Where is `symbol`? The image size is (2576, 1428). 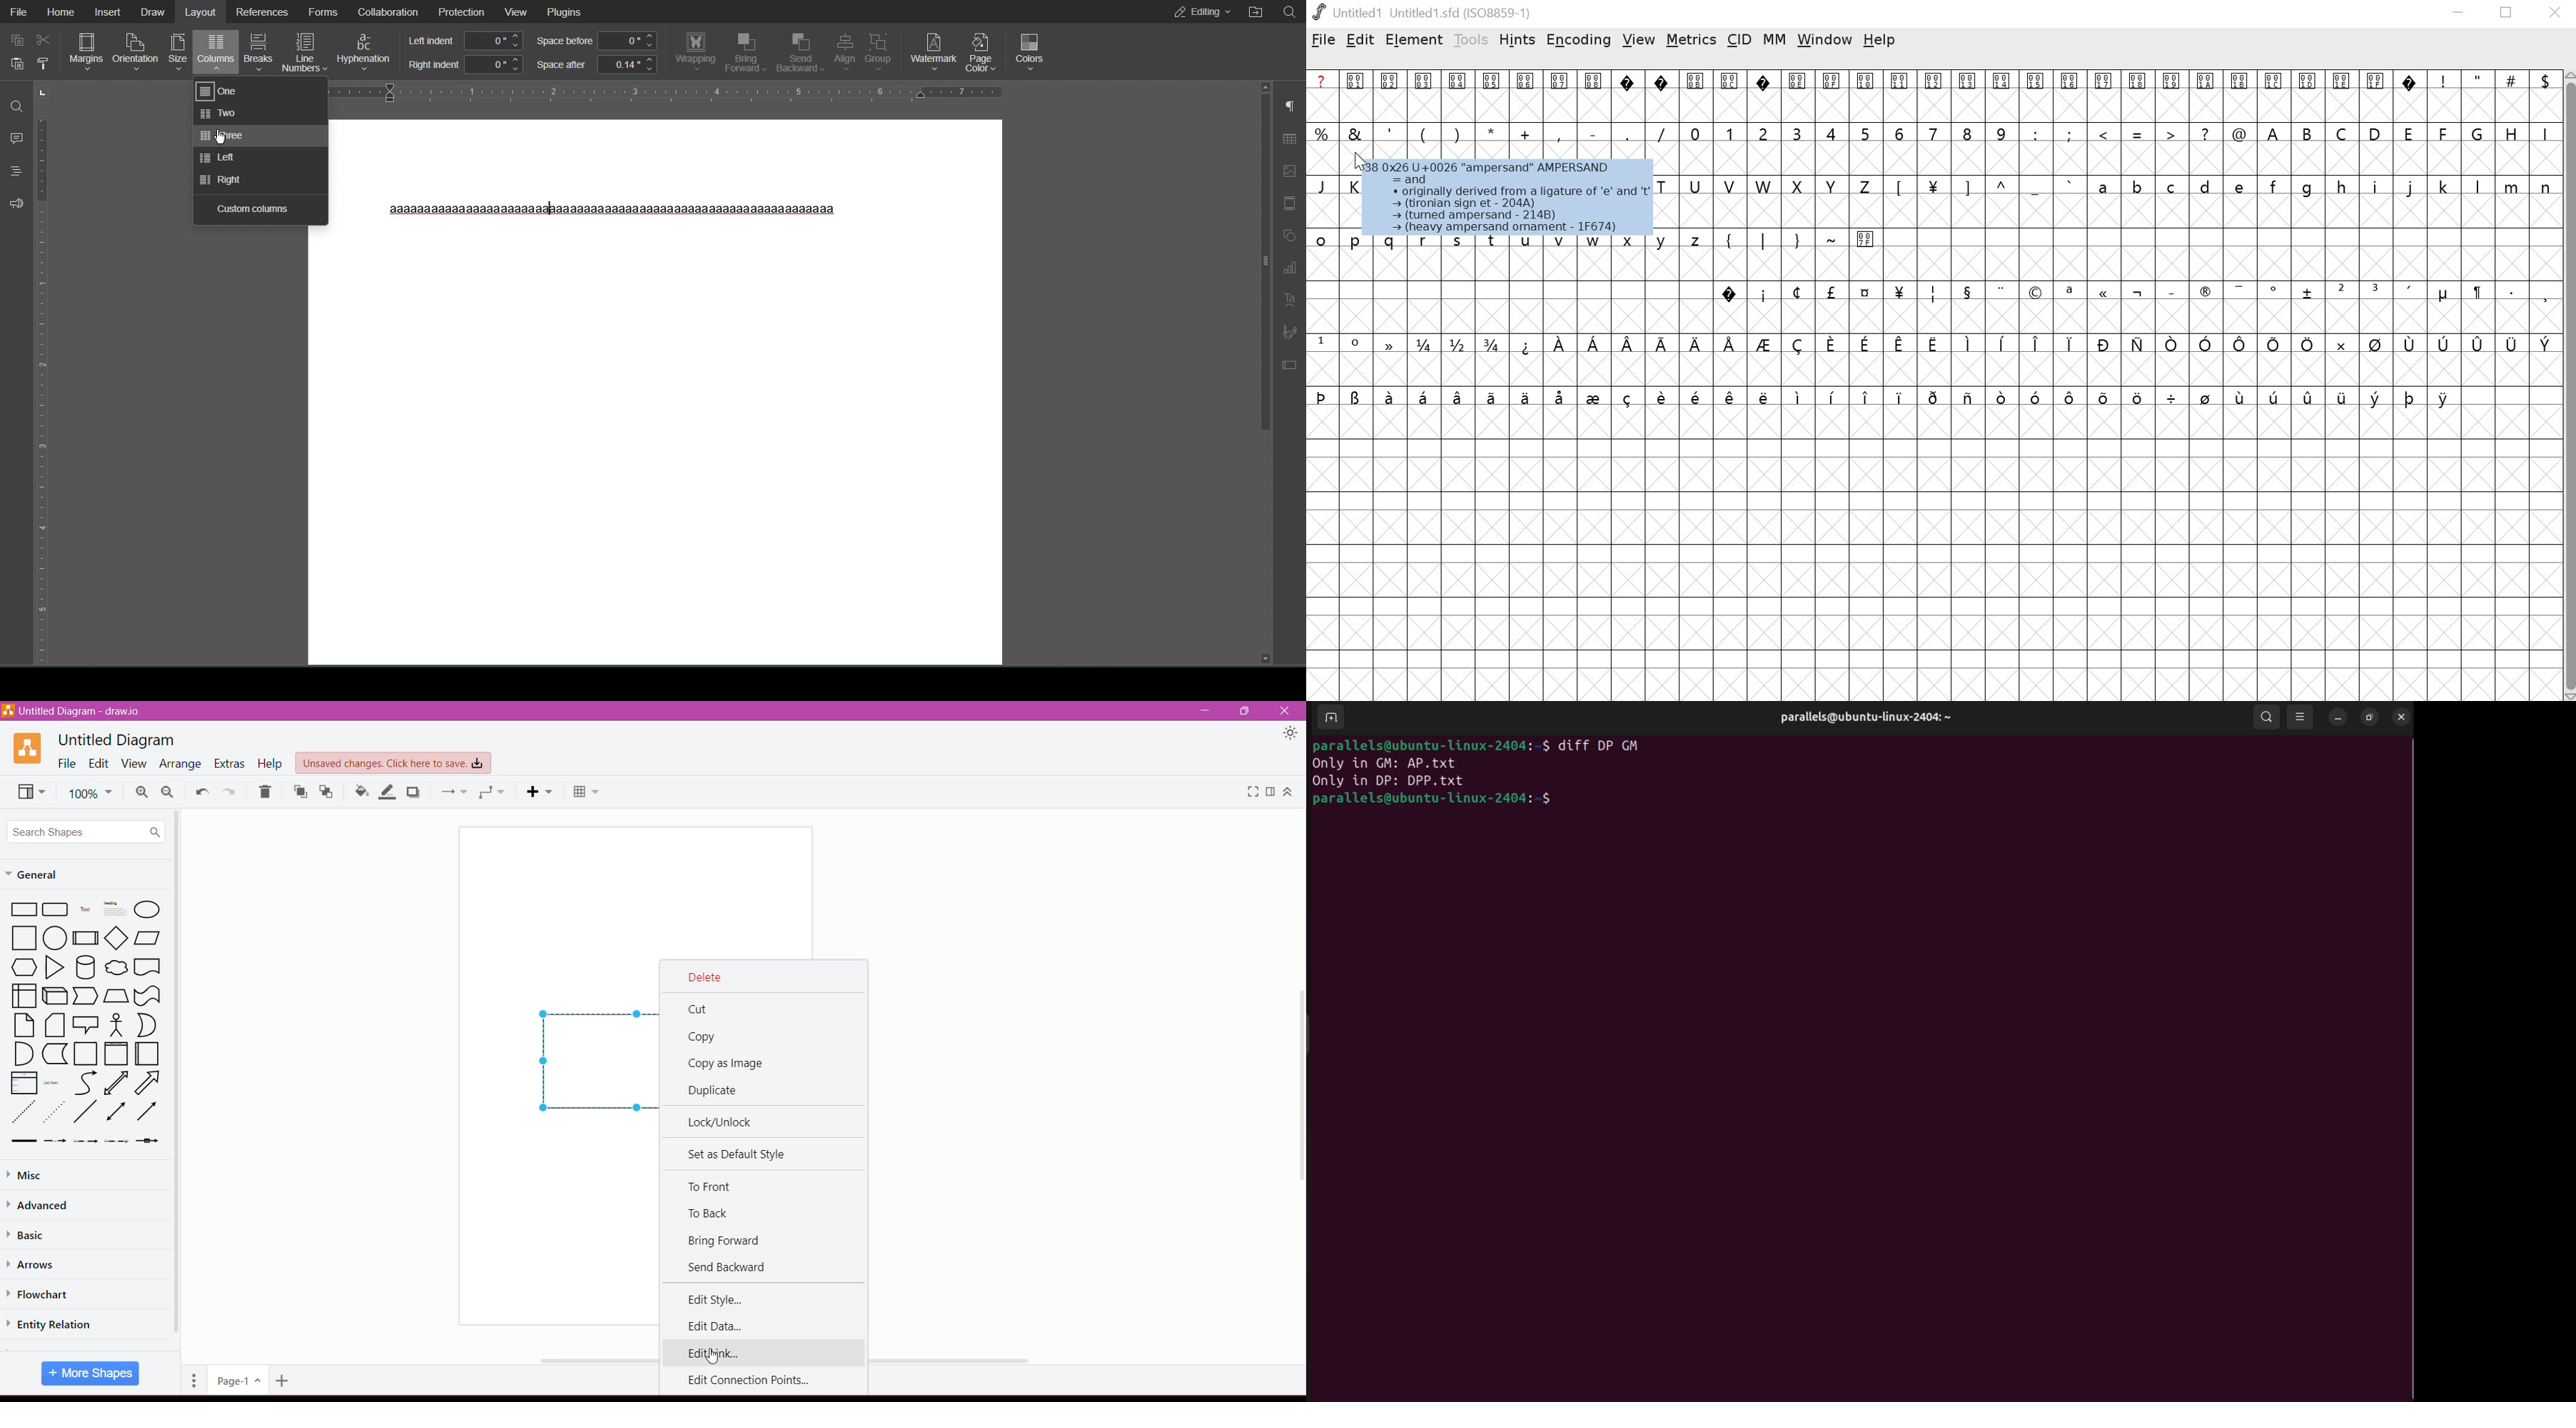 symbol is located at coordinates (1765, 343).